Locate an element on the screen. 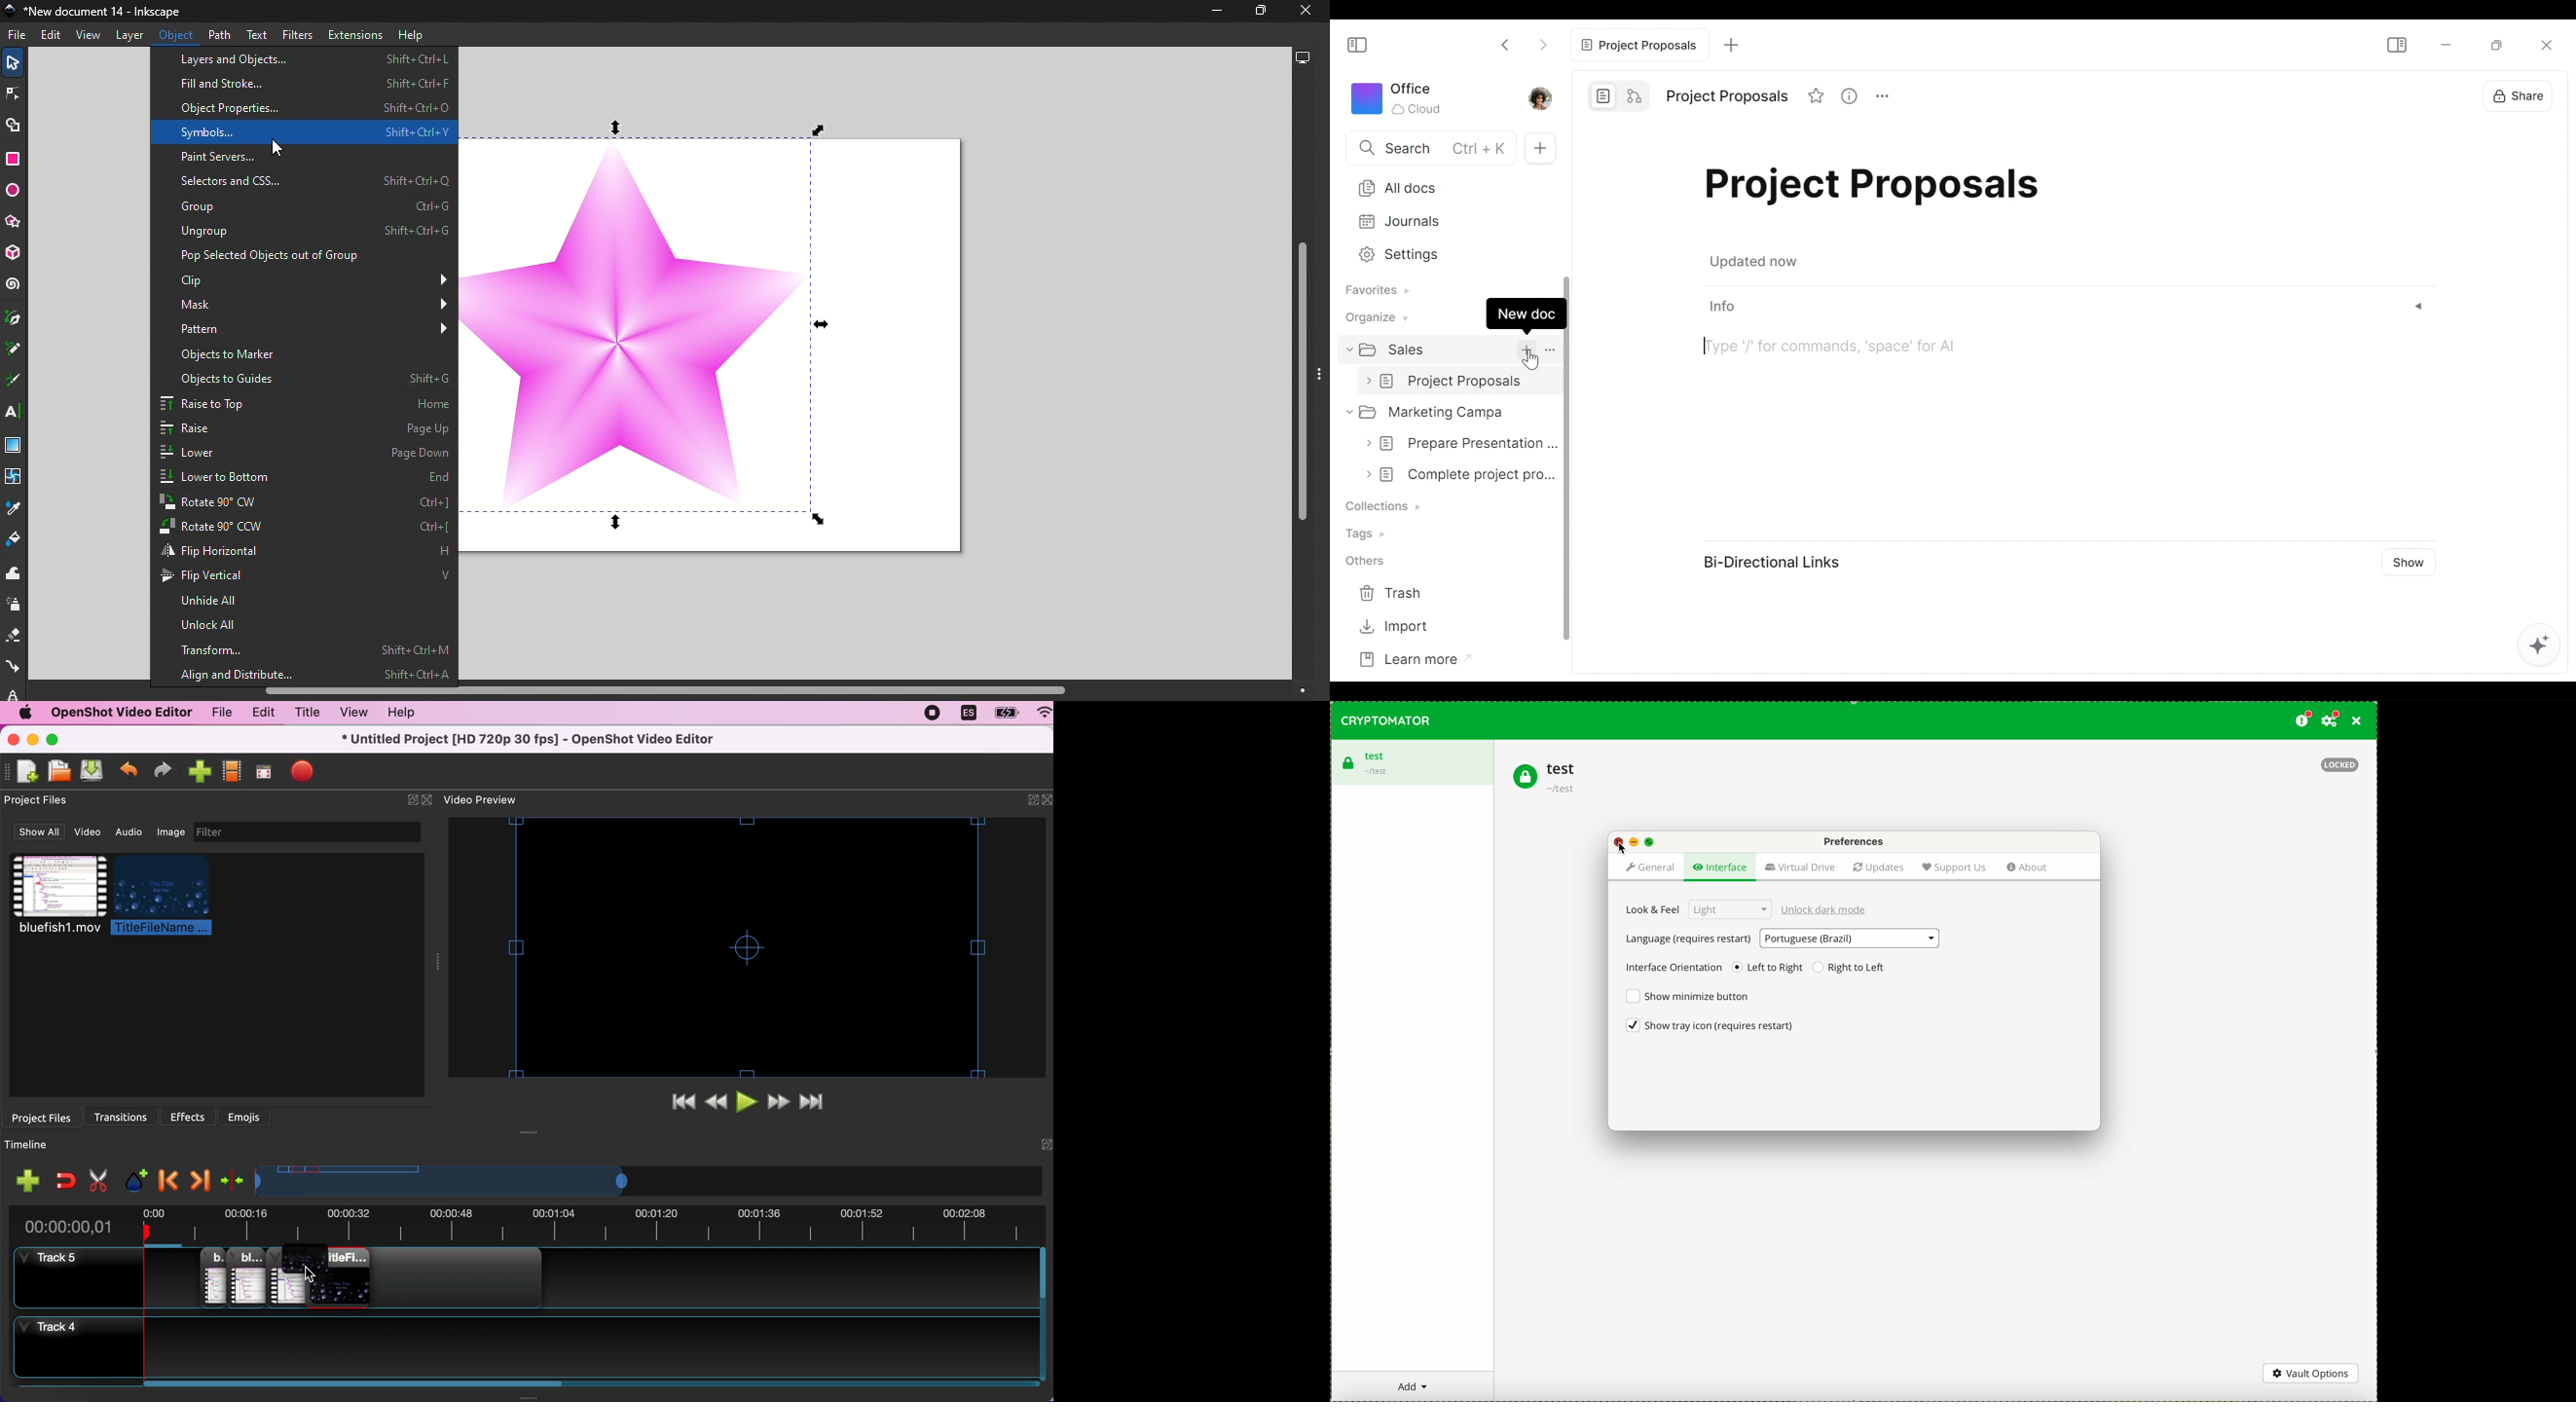  openshot video editor is located at coordinates (117, 712).